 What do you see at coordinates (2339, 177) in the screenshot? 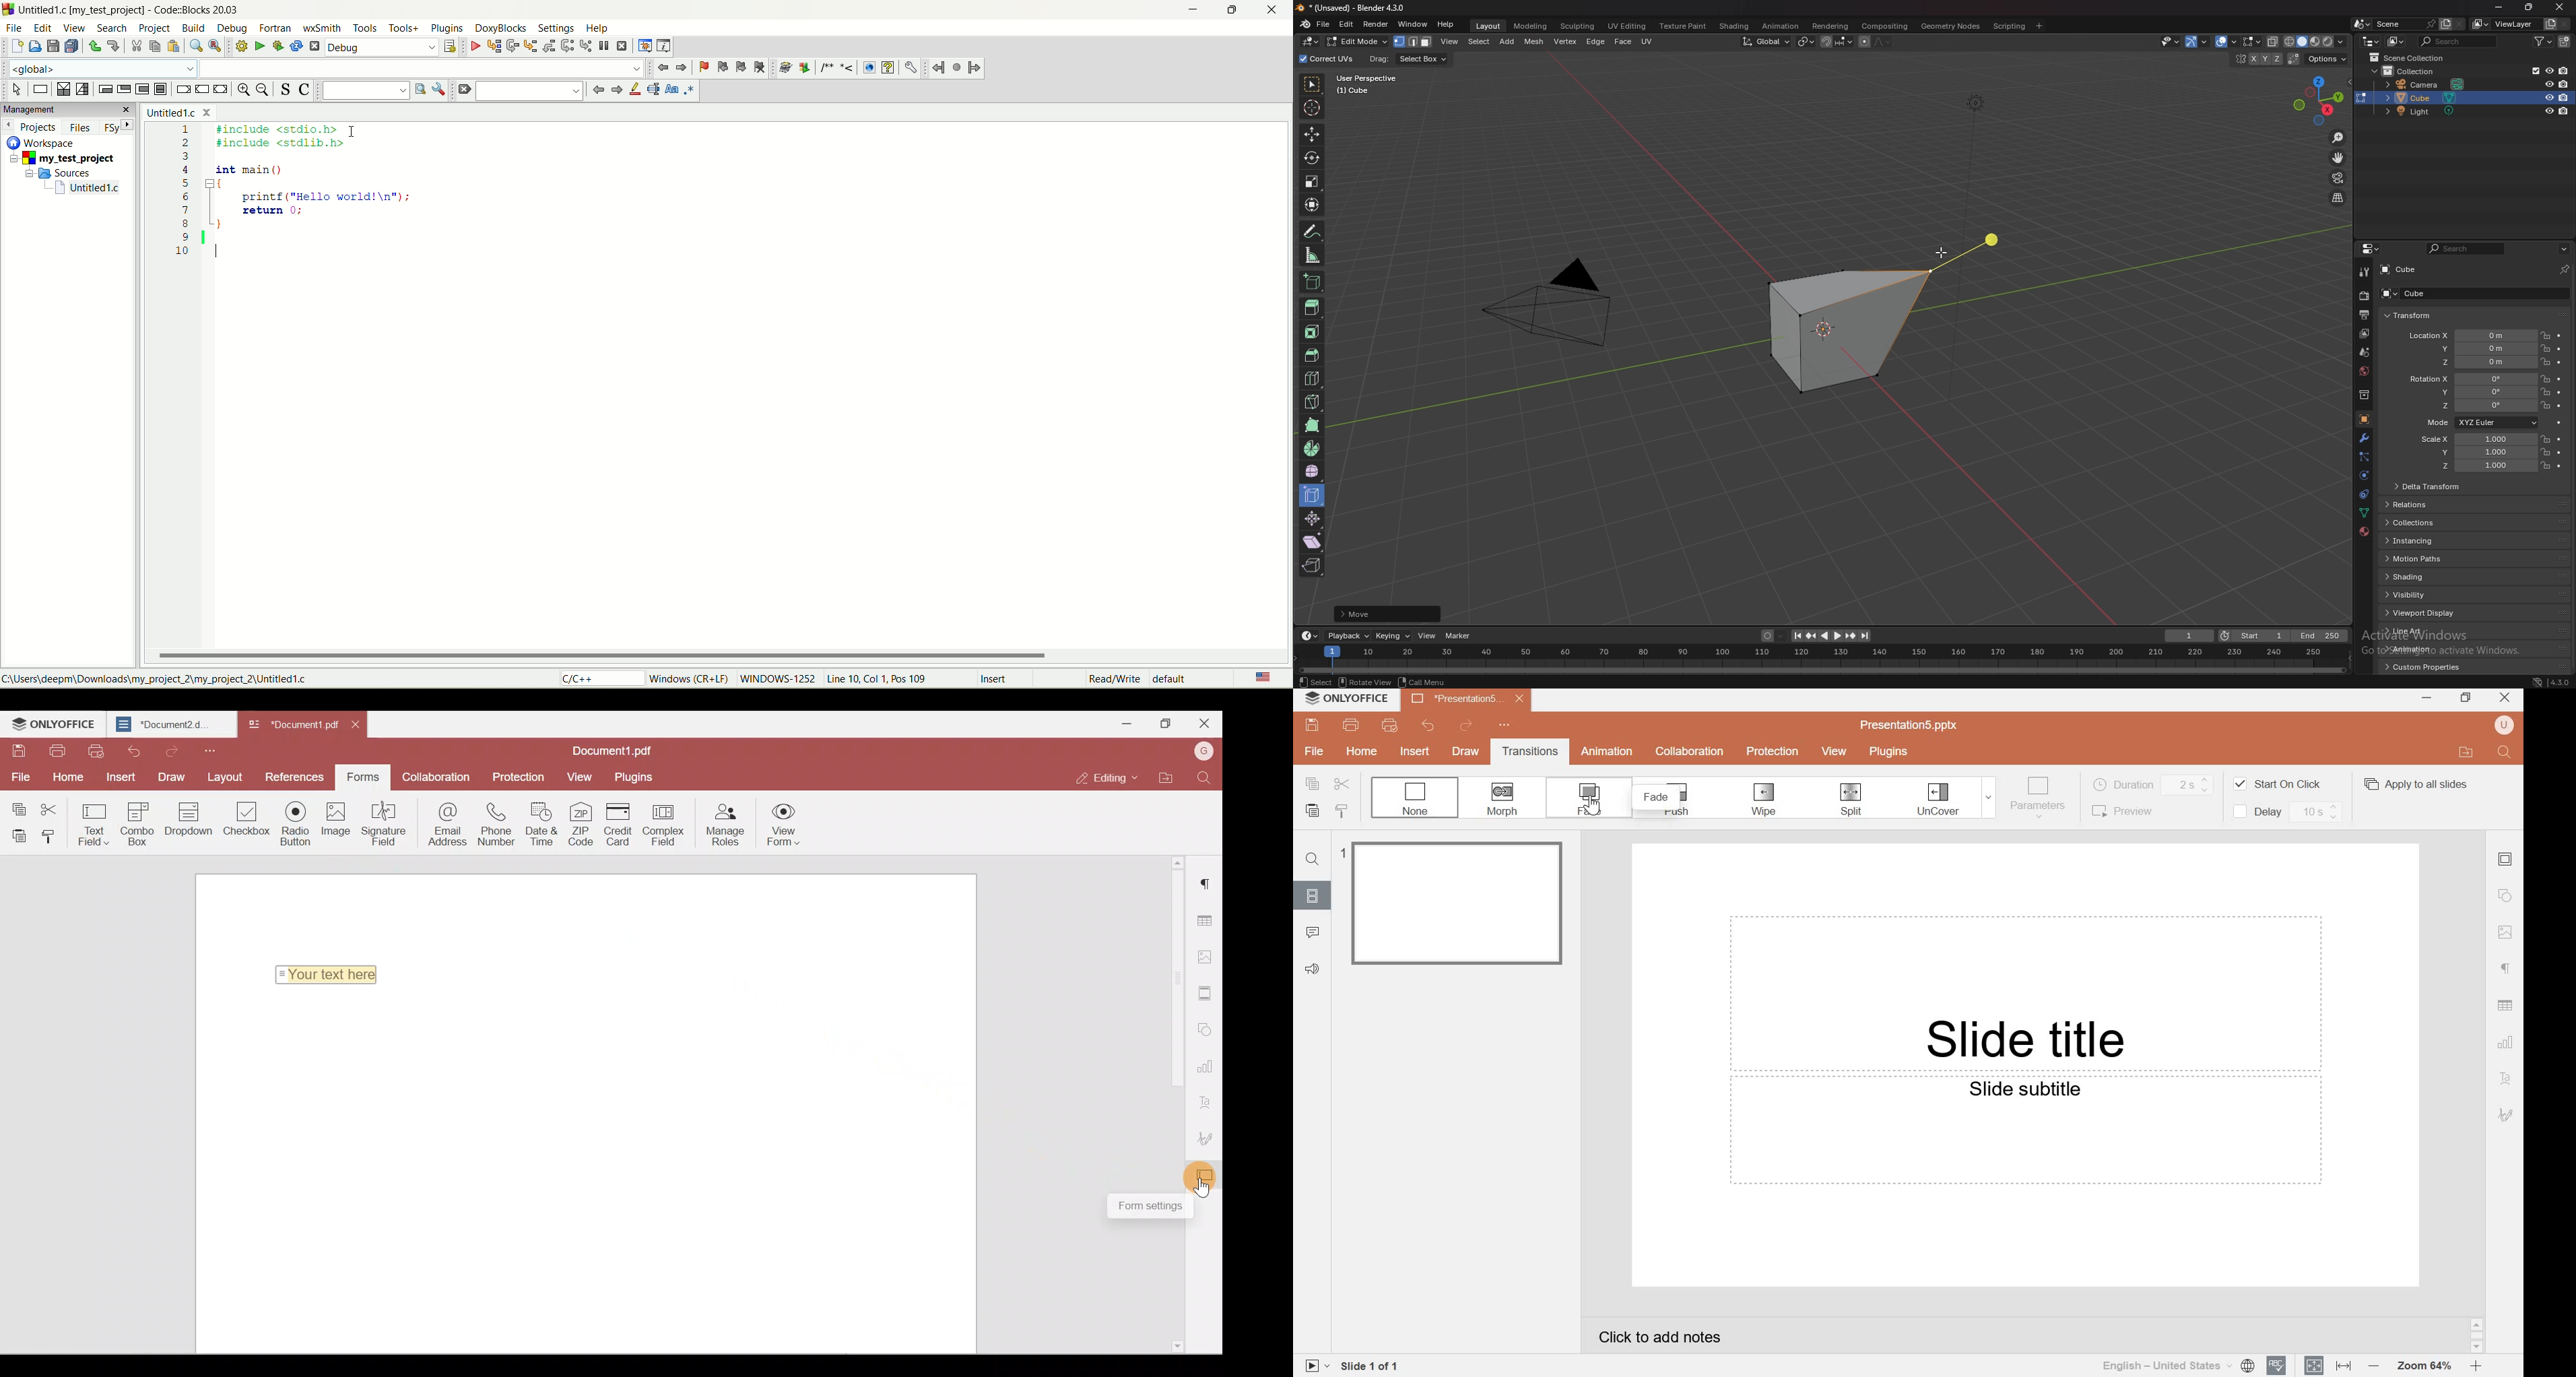
I see `camera view` at bounding box center [2339, 177].